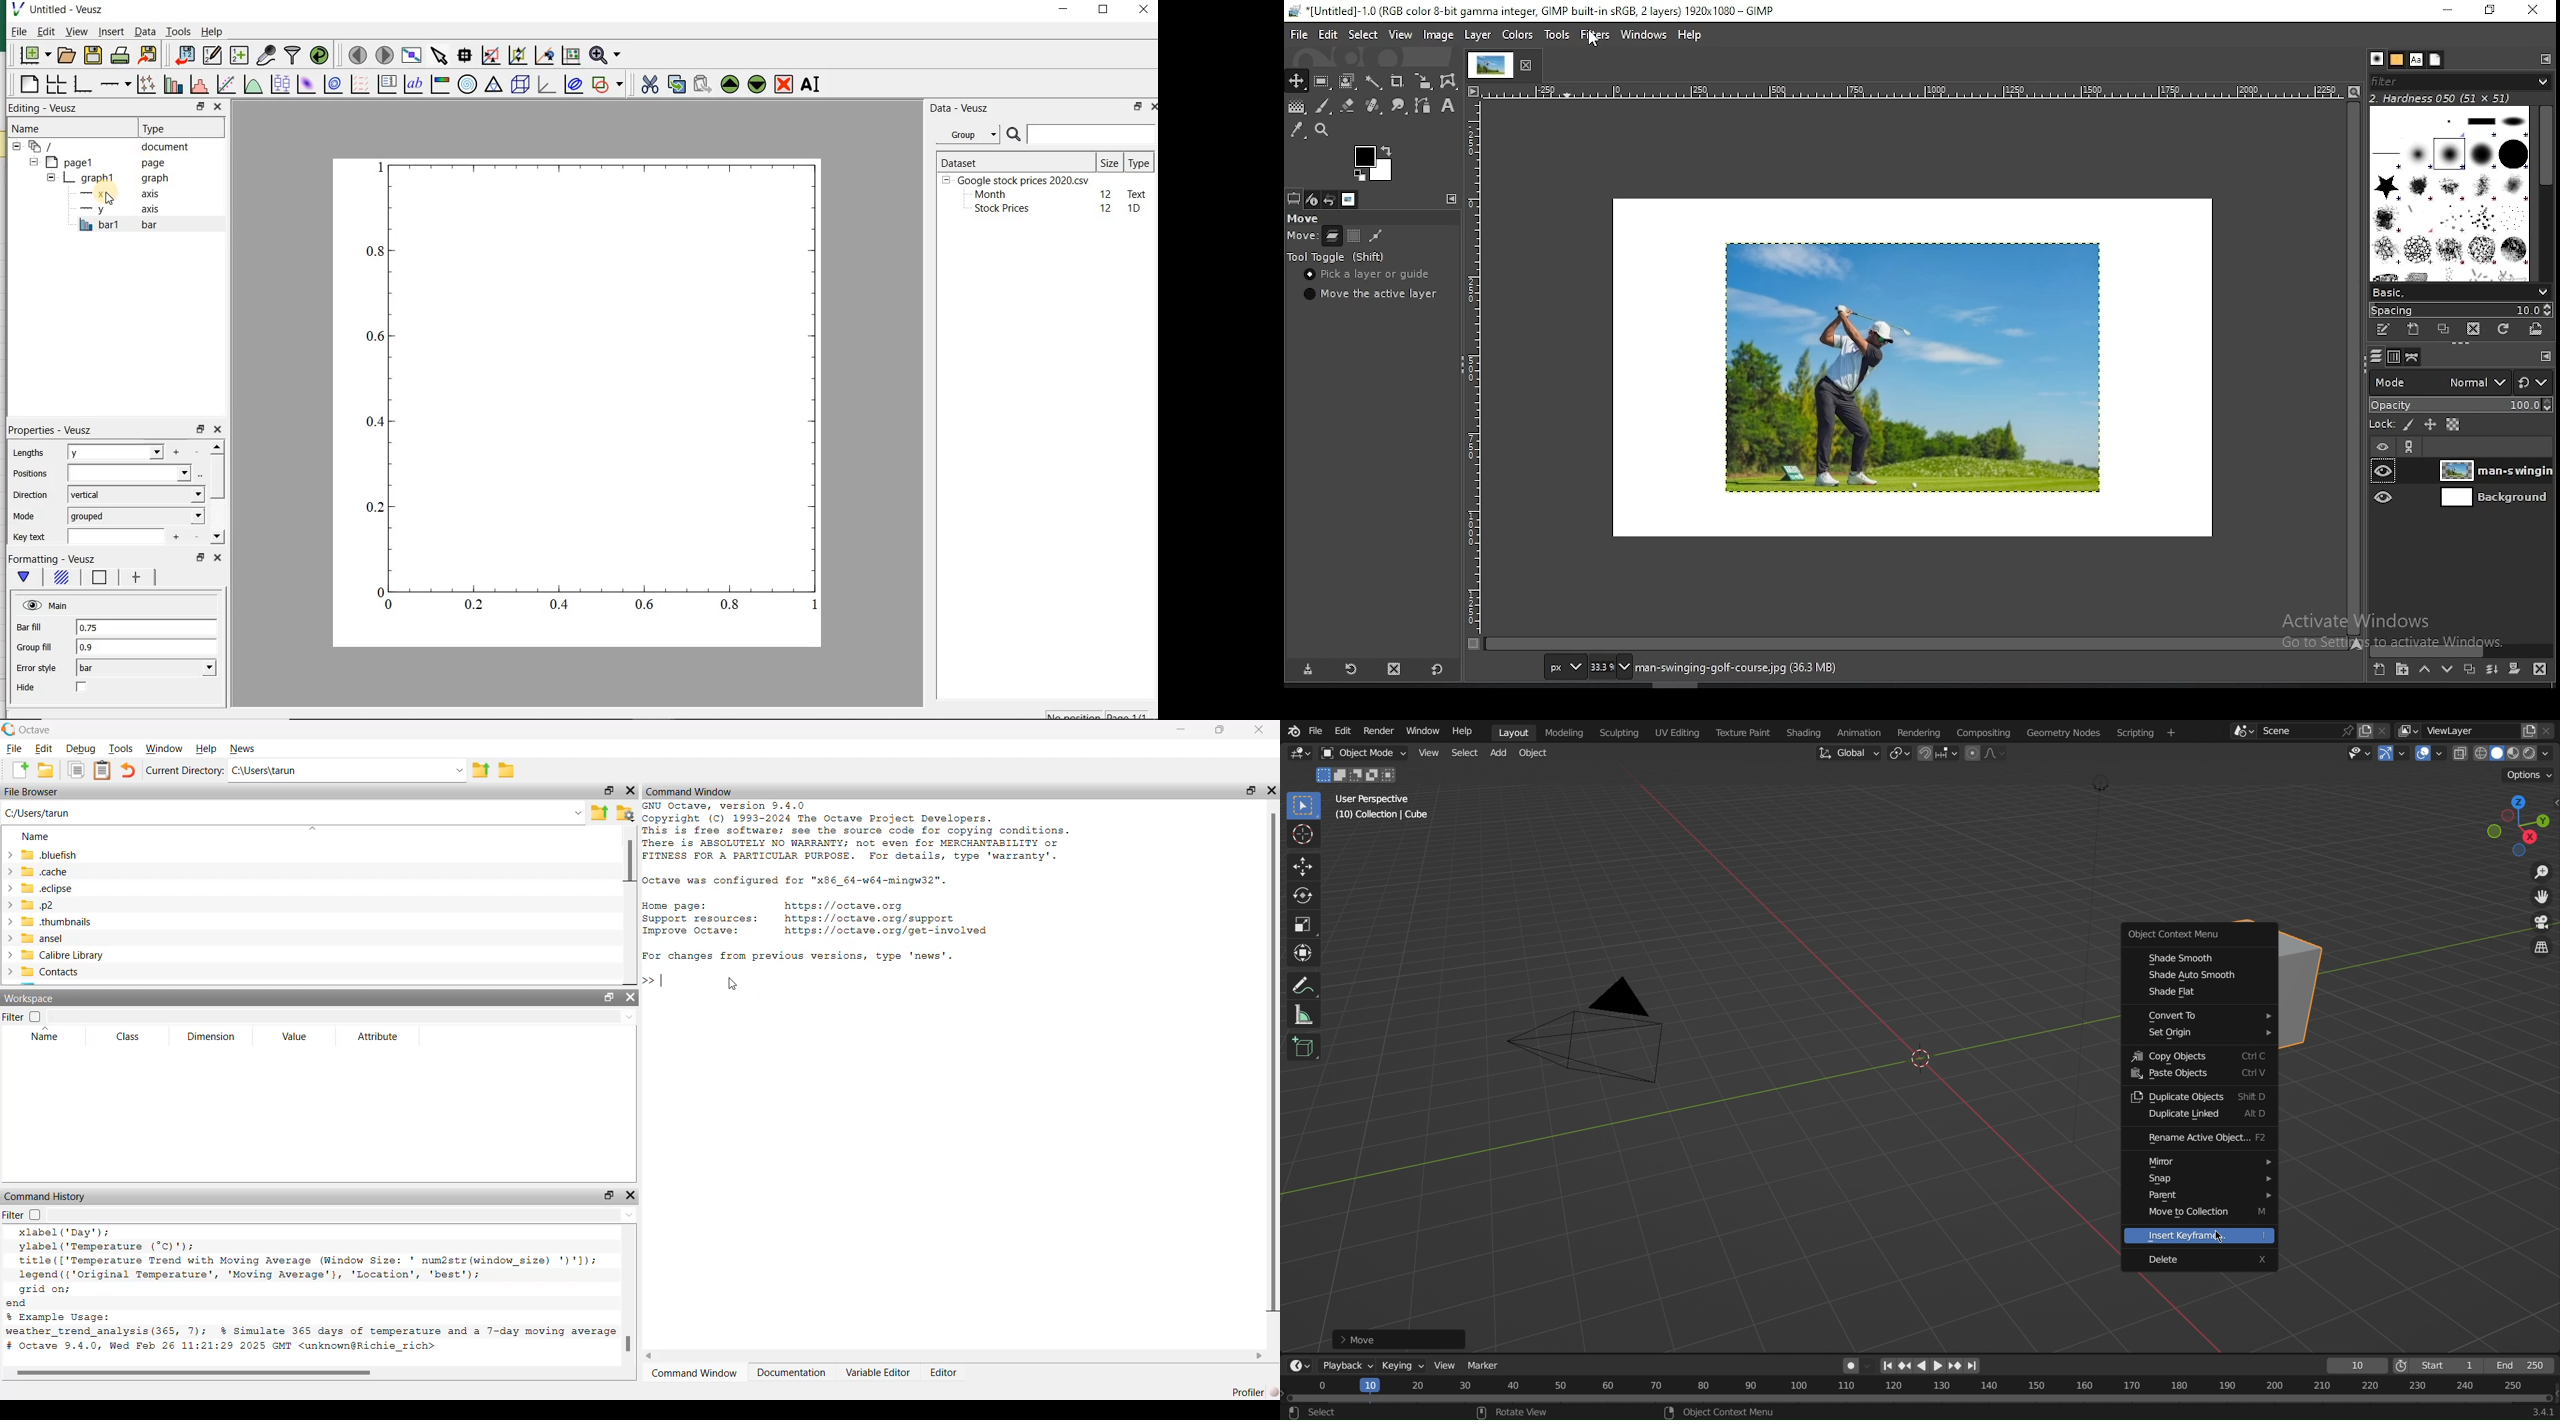 This screenshot has width=2576, height=1428. Describe the element at coordinates (2198, 1196) in the screenshot. I see `Revert` at that location.